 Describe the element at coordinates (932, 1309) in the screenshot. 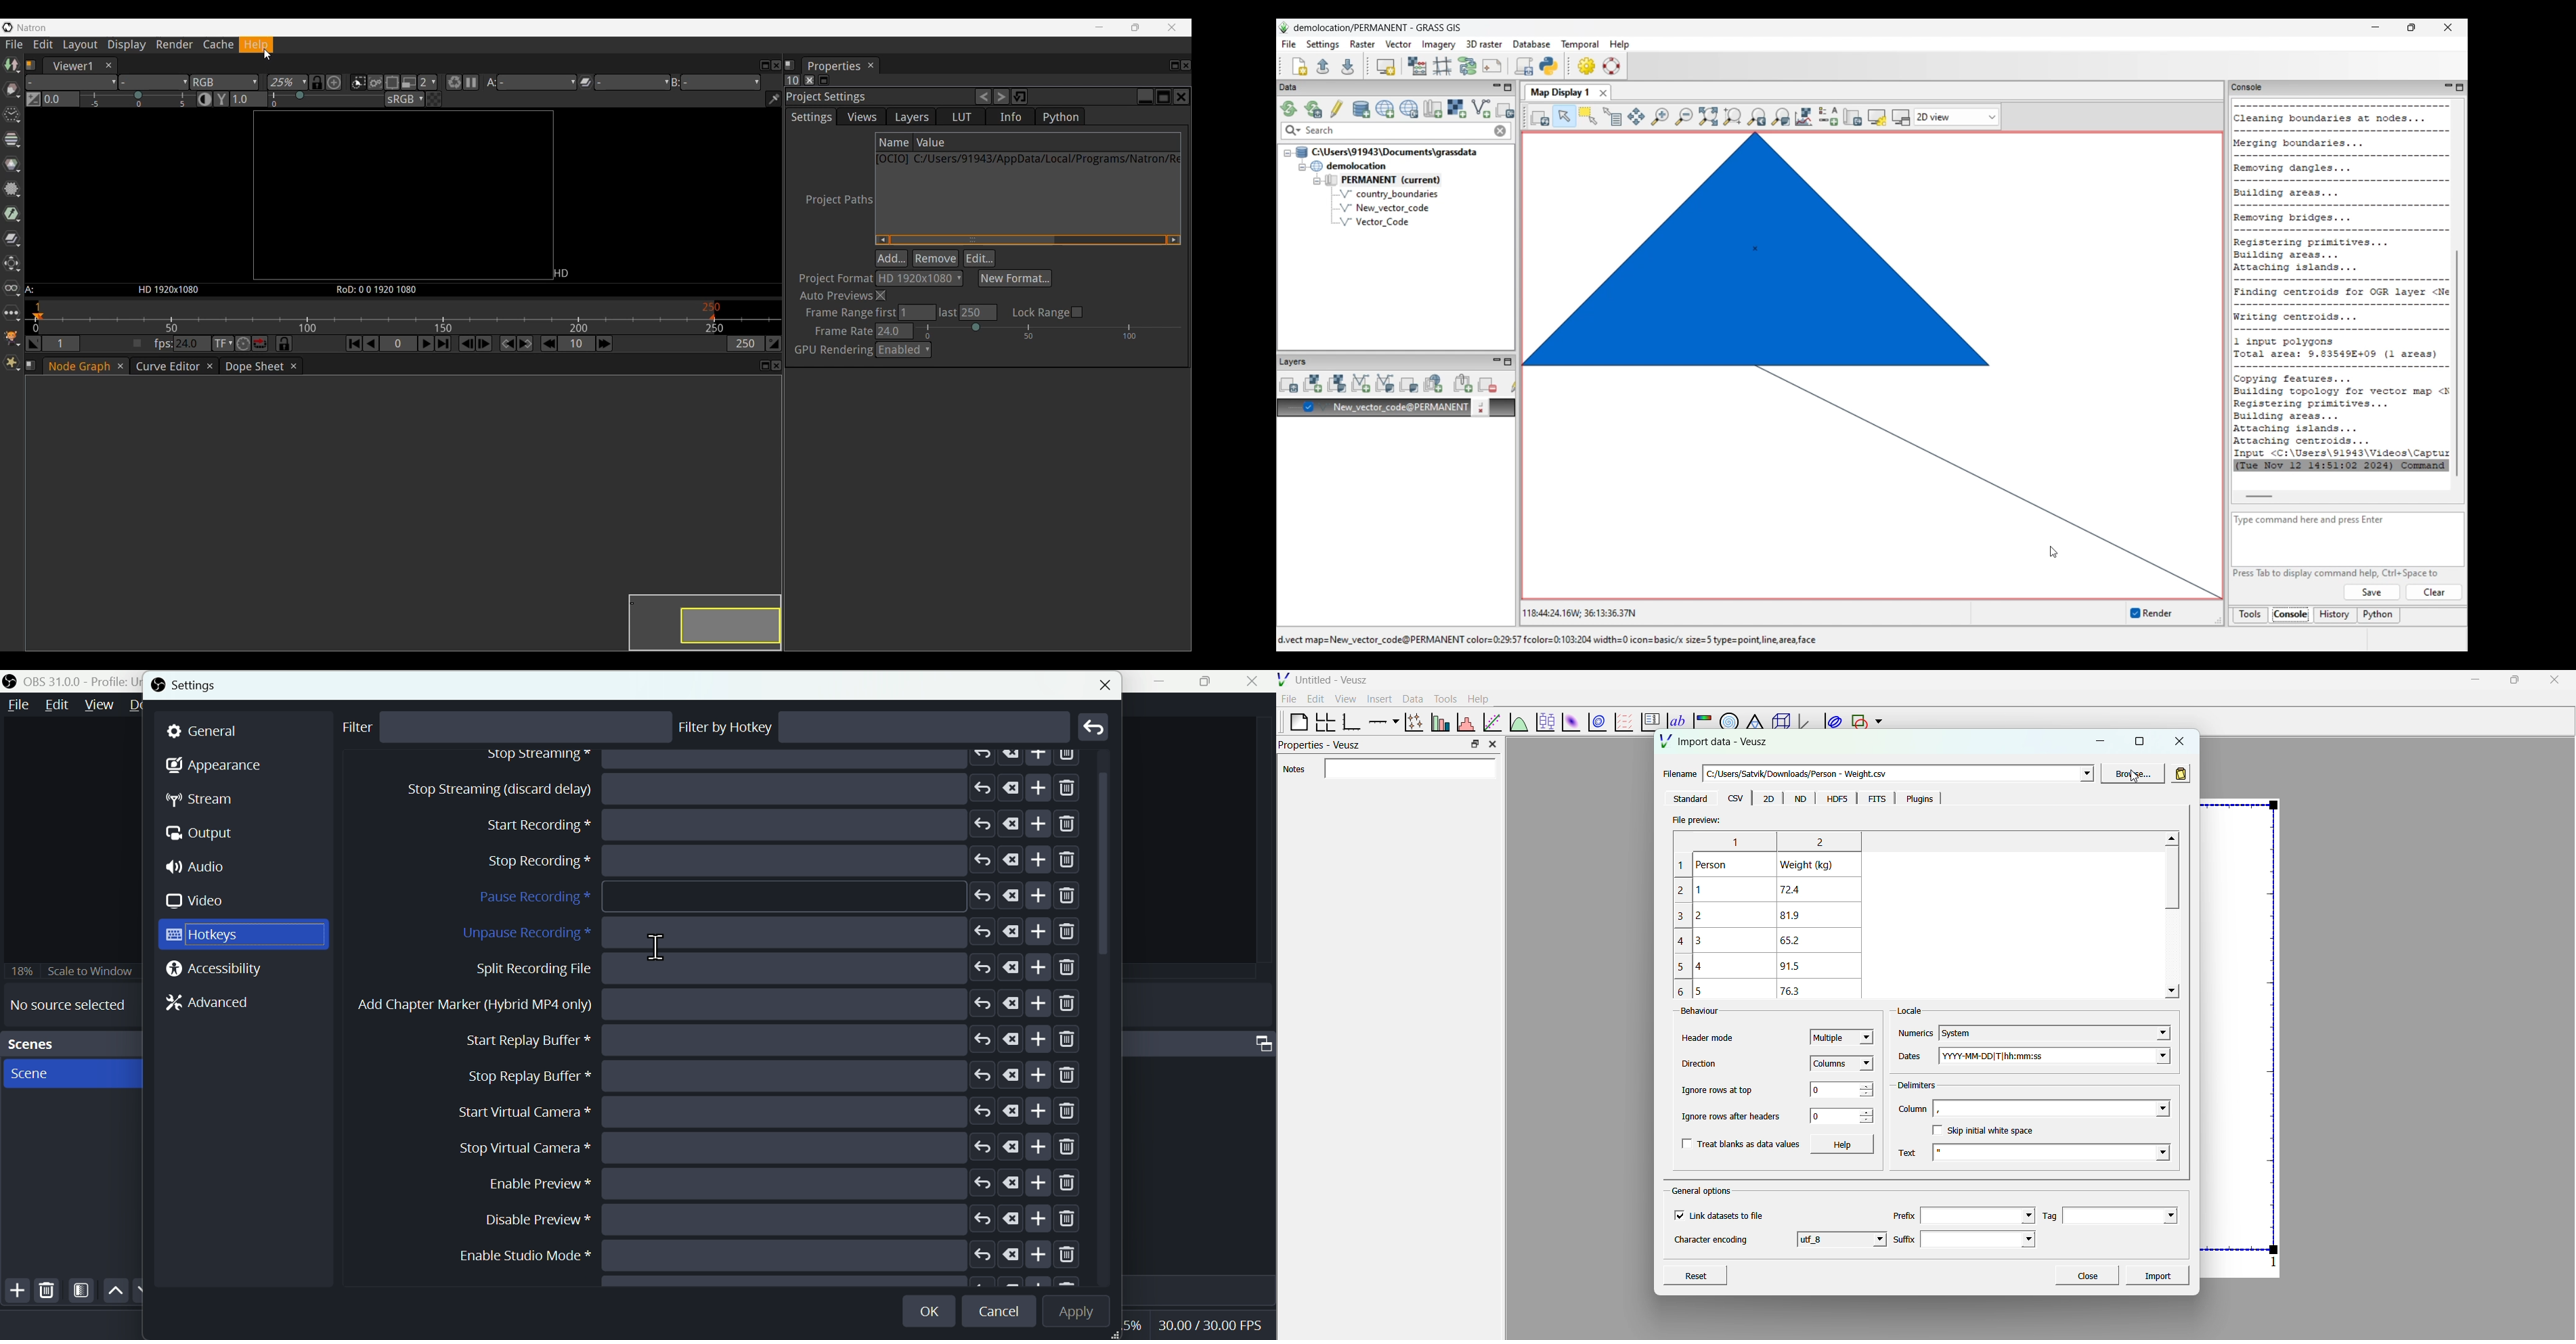

I see `OK` at that location.